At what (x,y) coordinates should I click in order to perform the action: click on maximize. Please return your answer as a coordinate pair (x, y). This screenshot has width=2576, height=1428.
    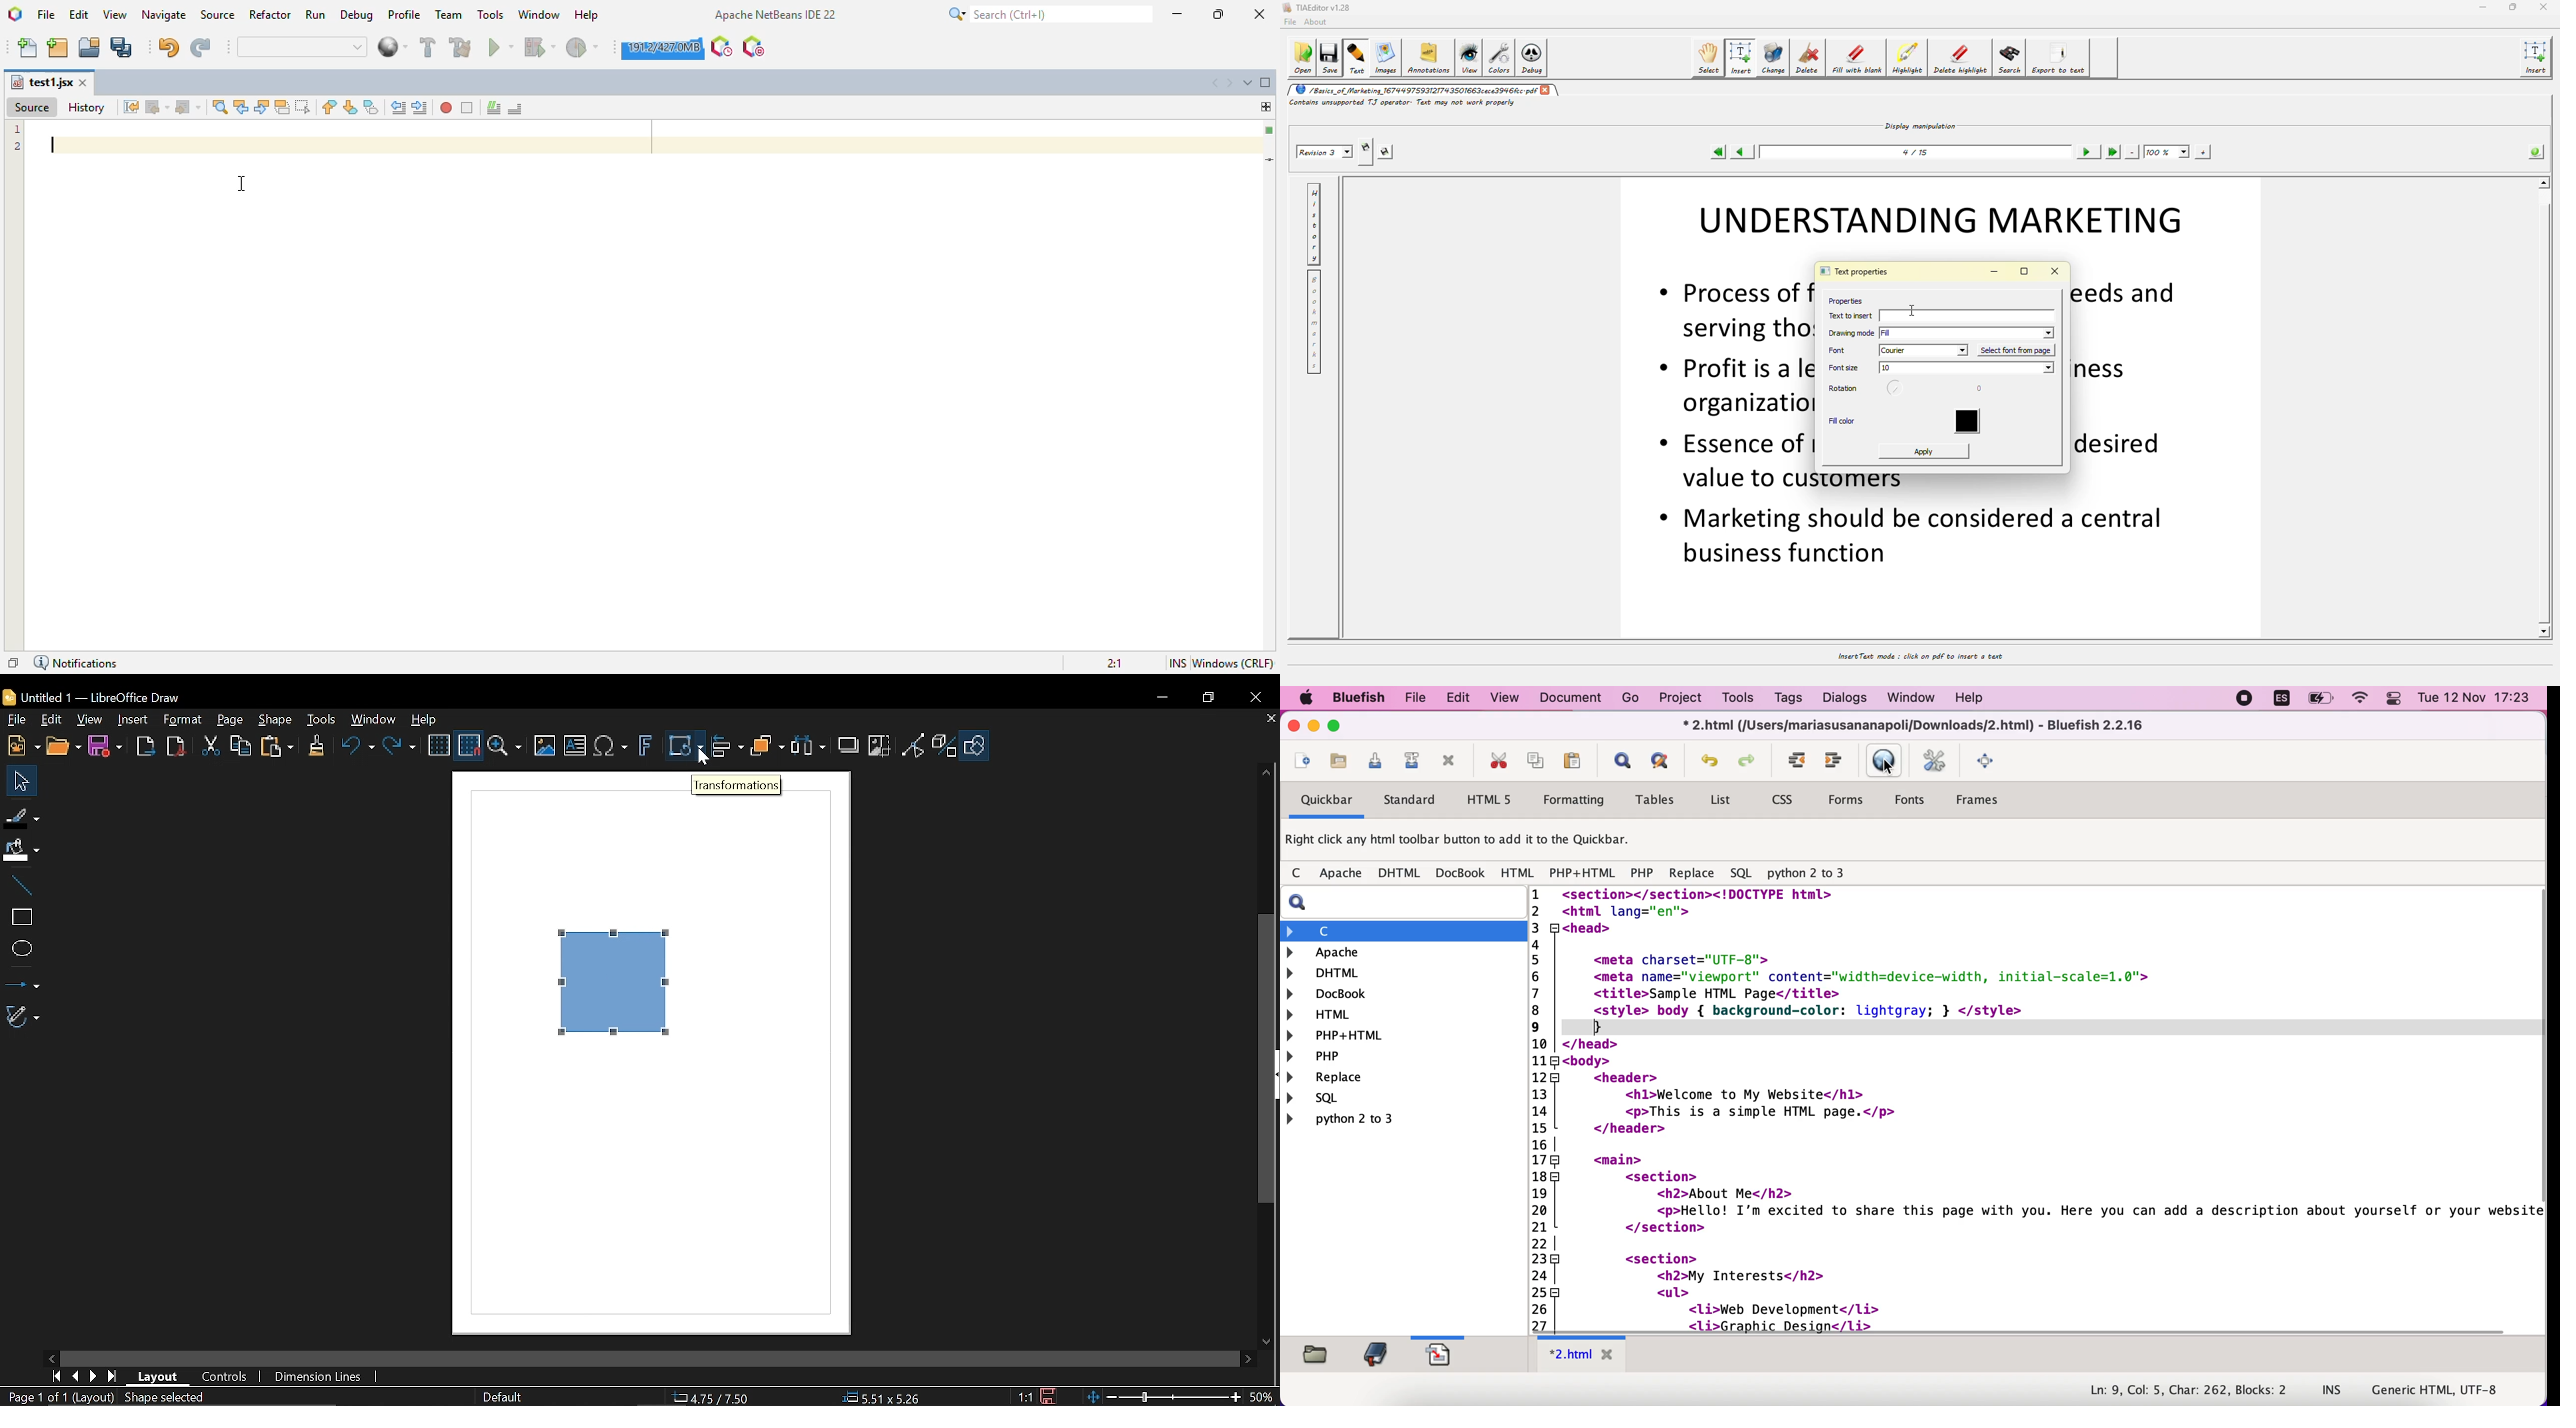
    Looking at the image, I should click on (1341, 728).